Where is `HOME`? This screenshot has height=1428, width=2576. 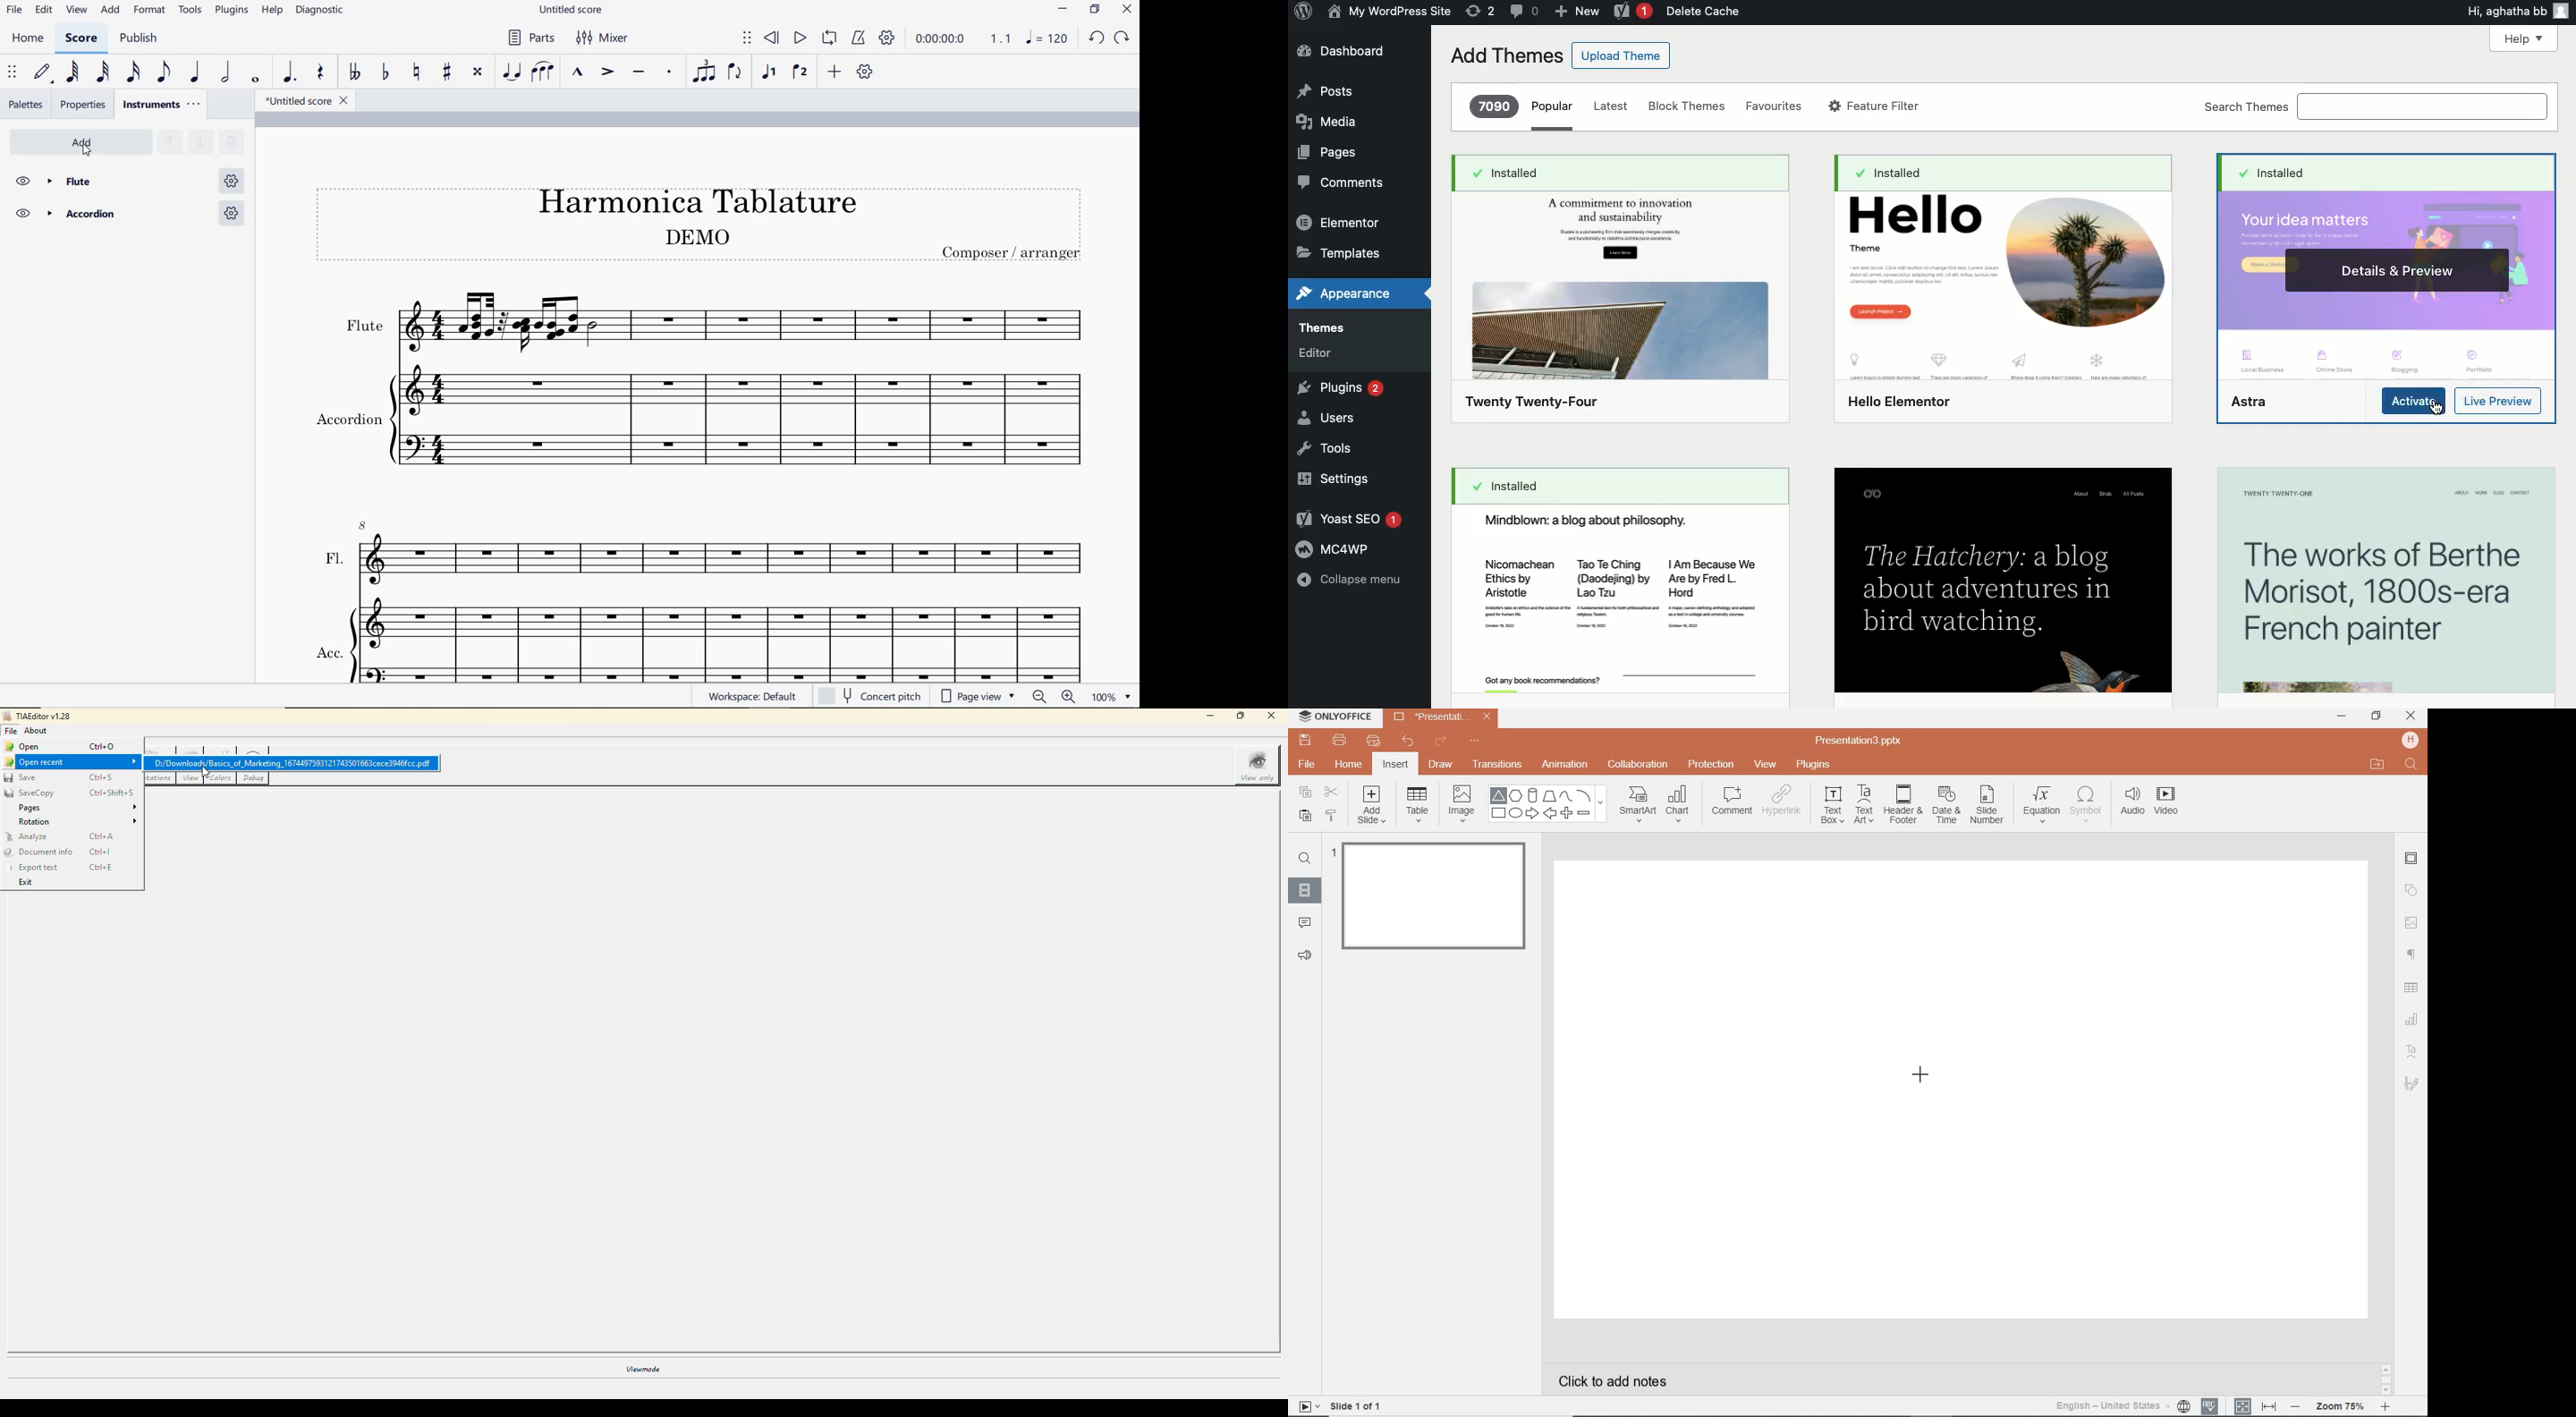
HOME is located at coordinates (1350, 766).